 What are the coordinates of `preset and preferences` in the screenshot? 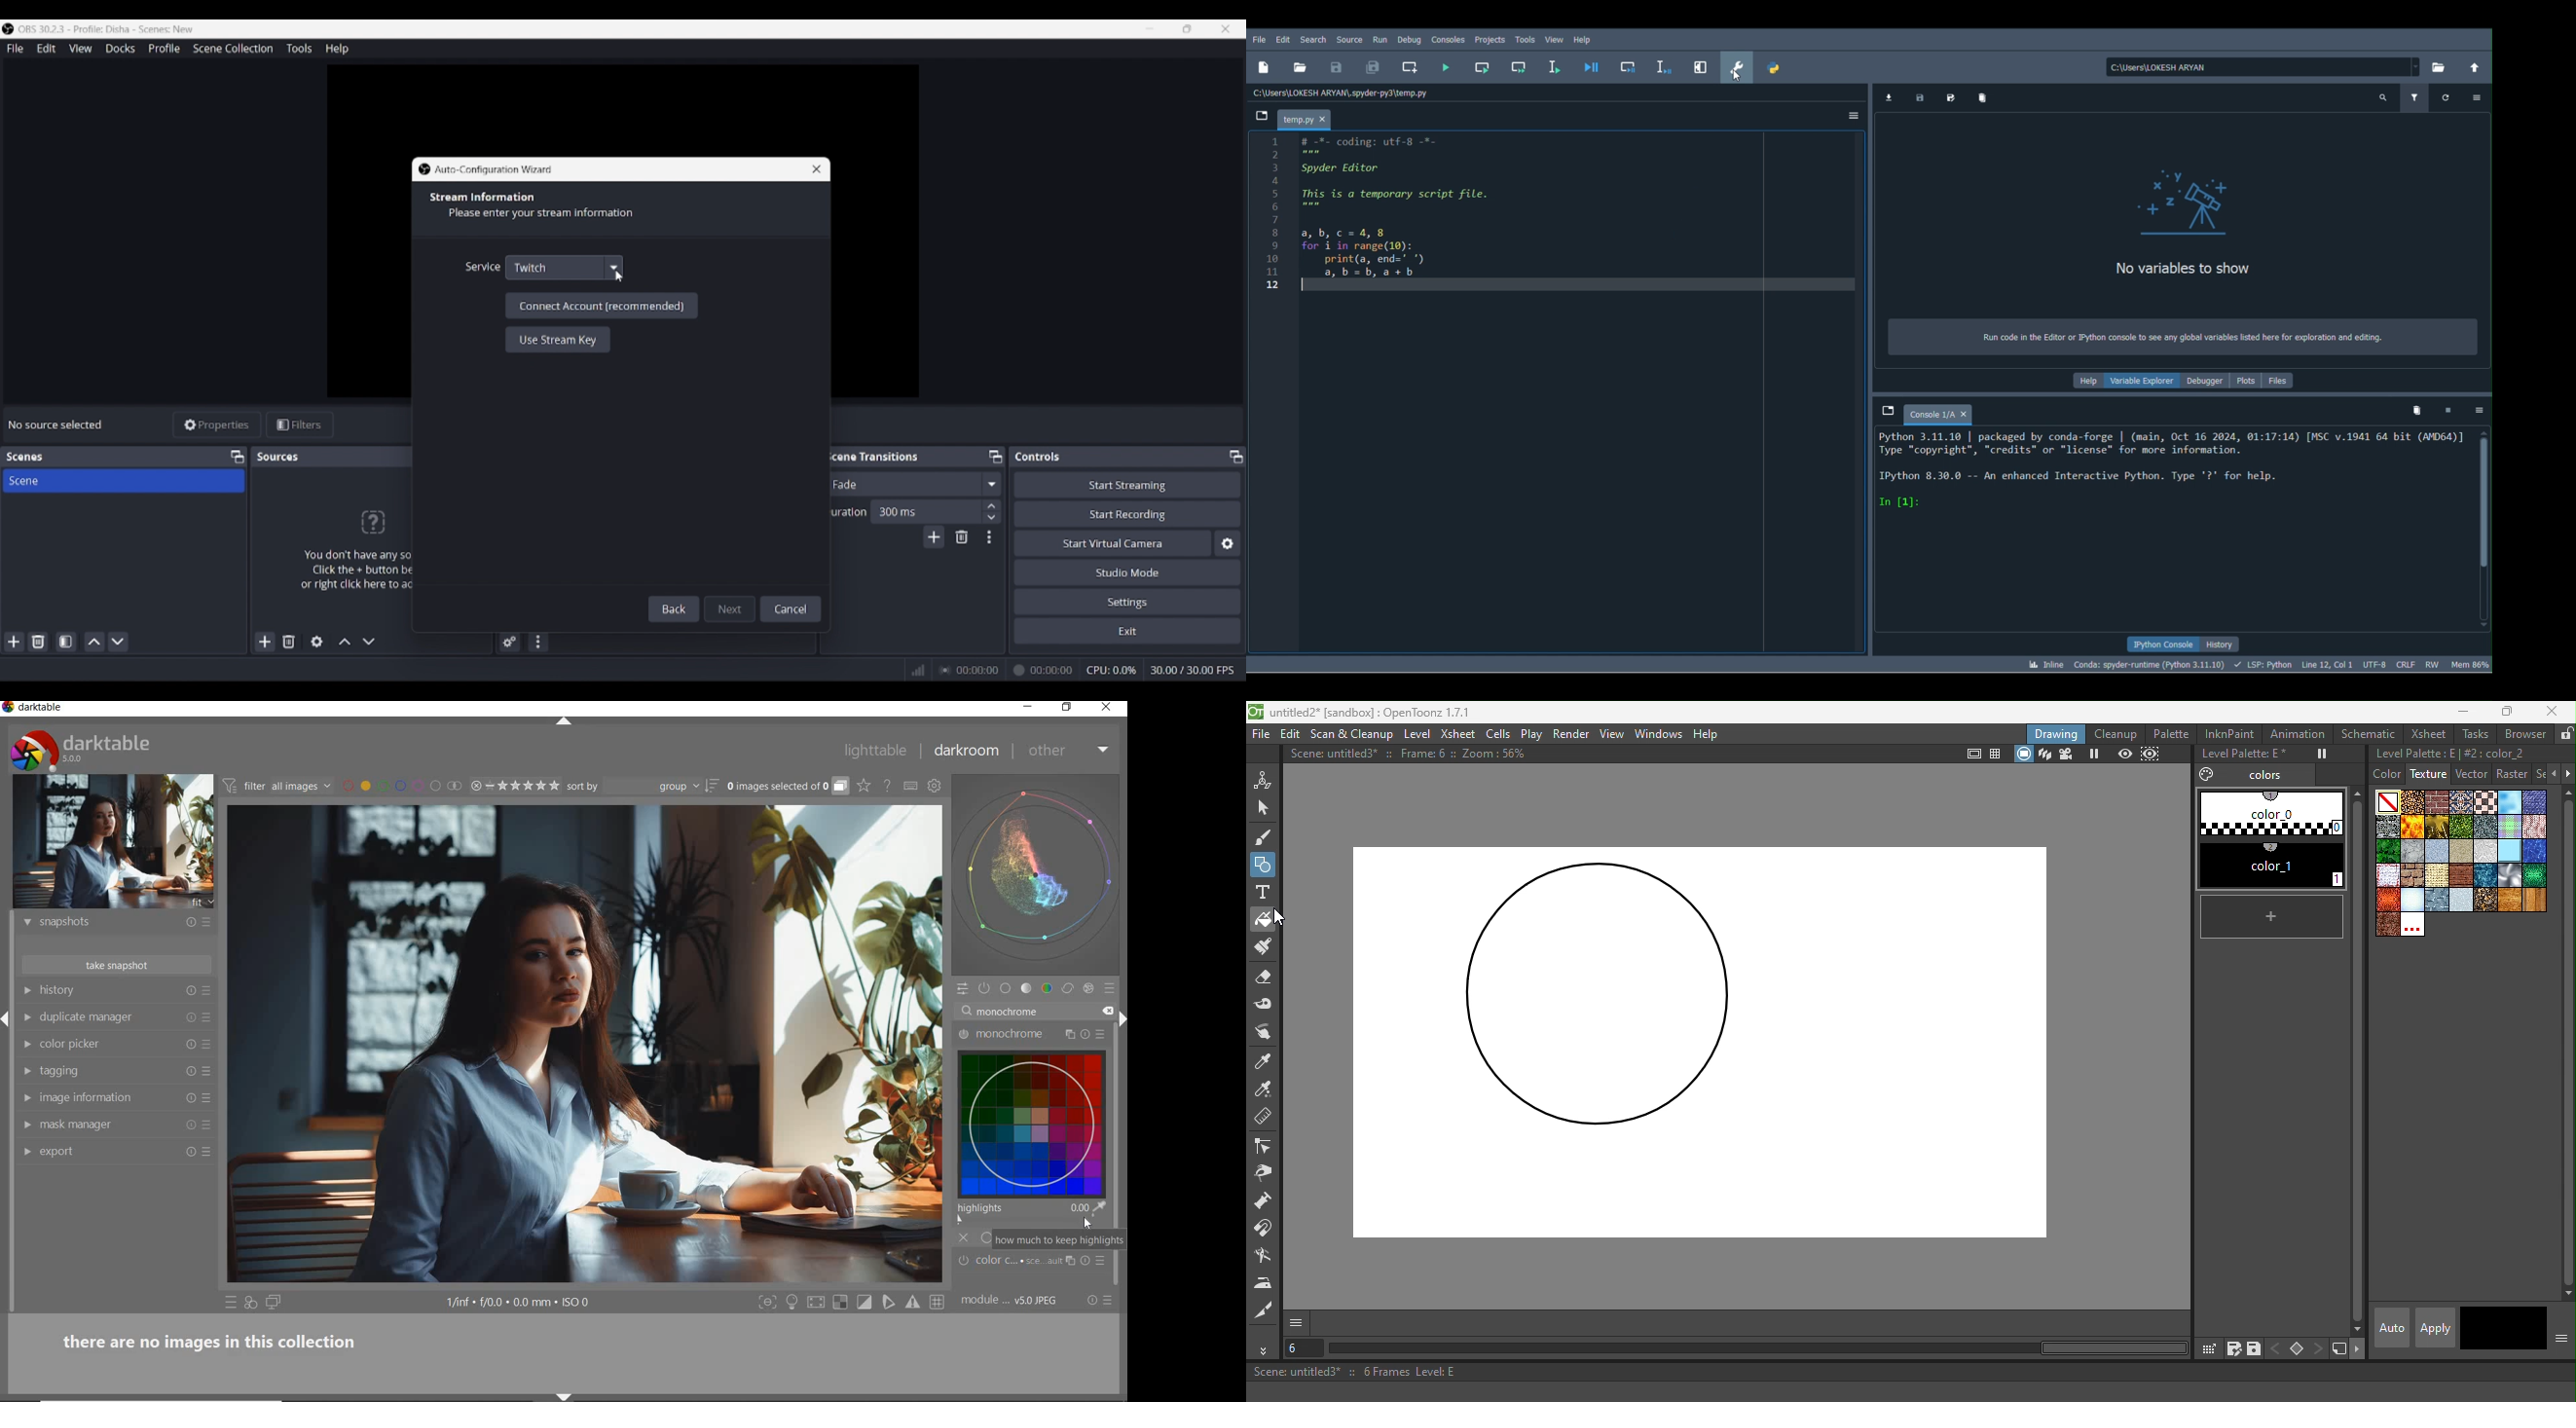 It's located at (1101, 1037).